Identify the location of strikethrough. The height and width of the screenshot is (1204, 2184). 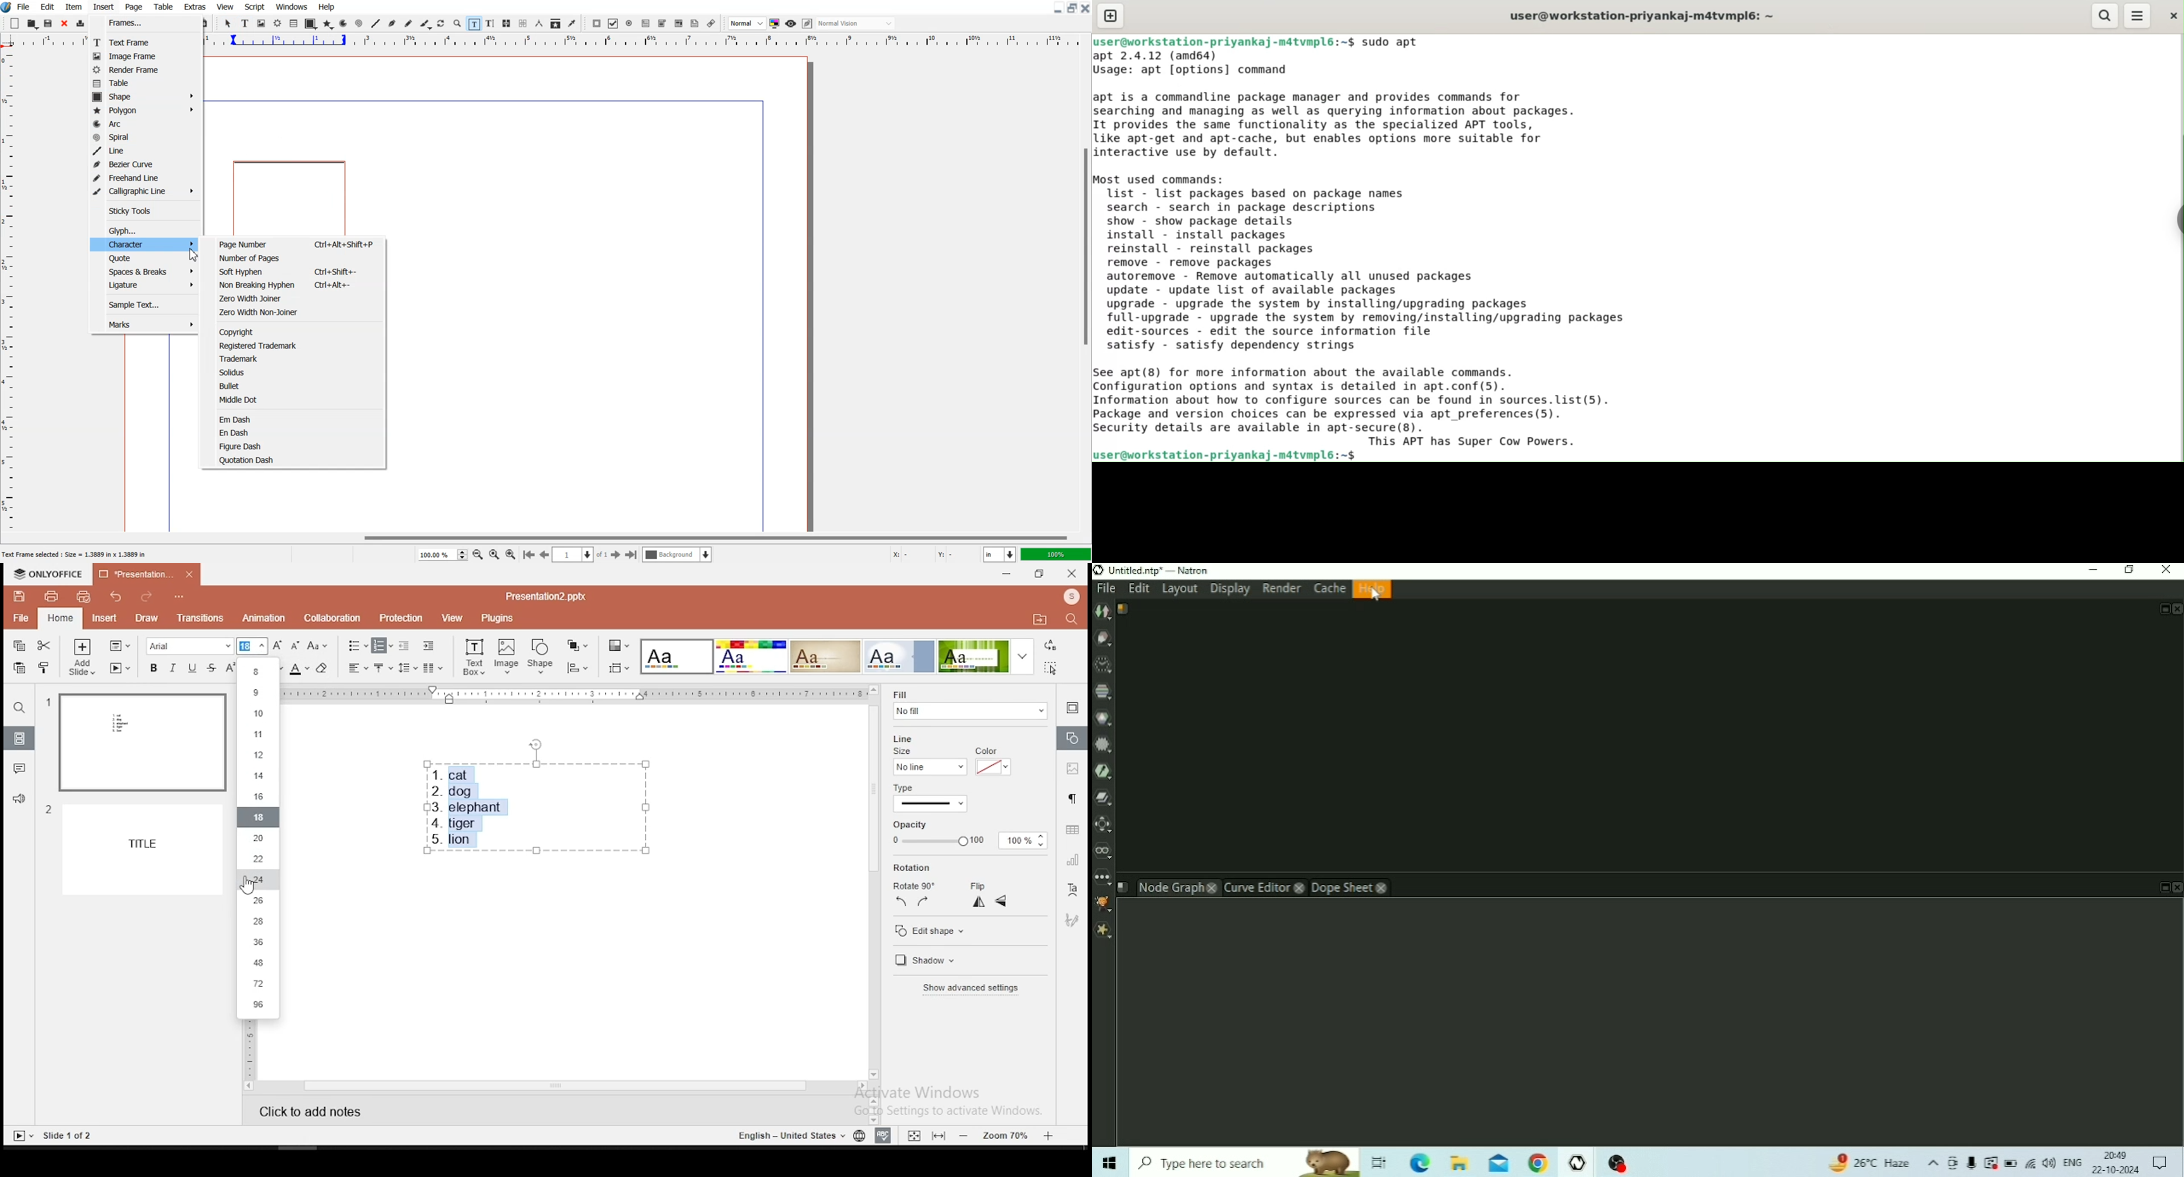
(211, 667).